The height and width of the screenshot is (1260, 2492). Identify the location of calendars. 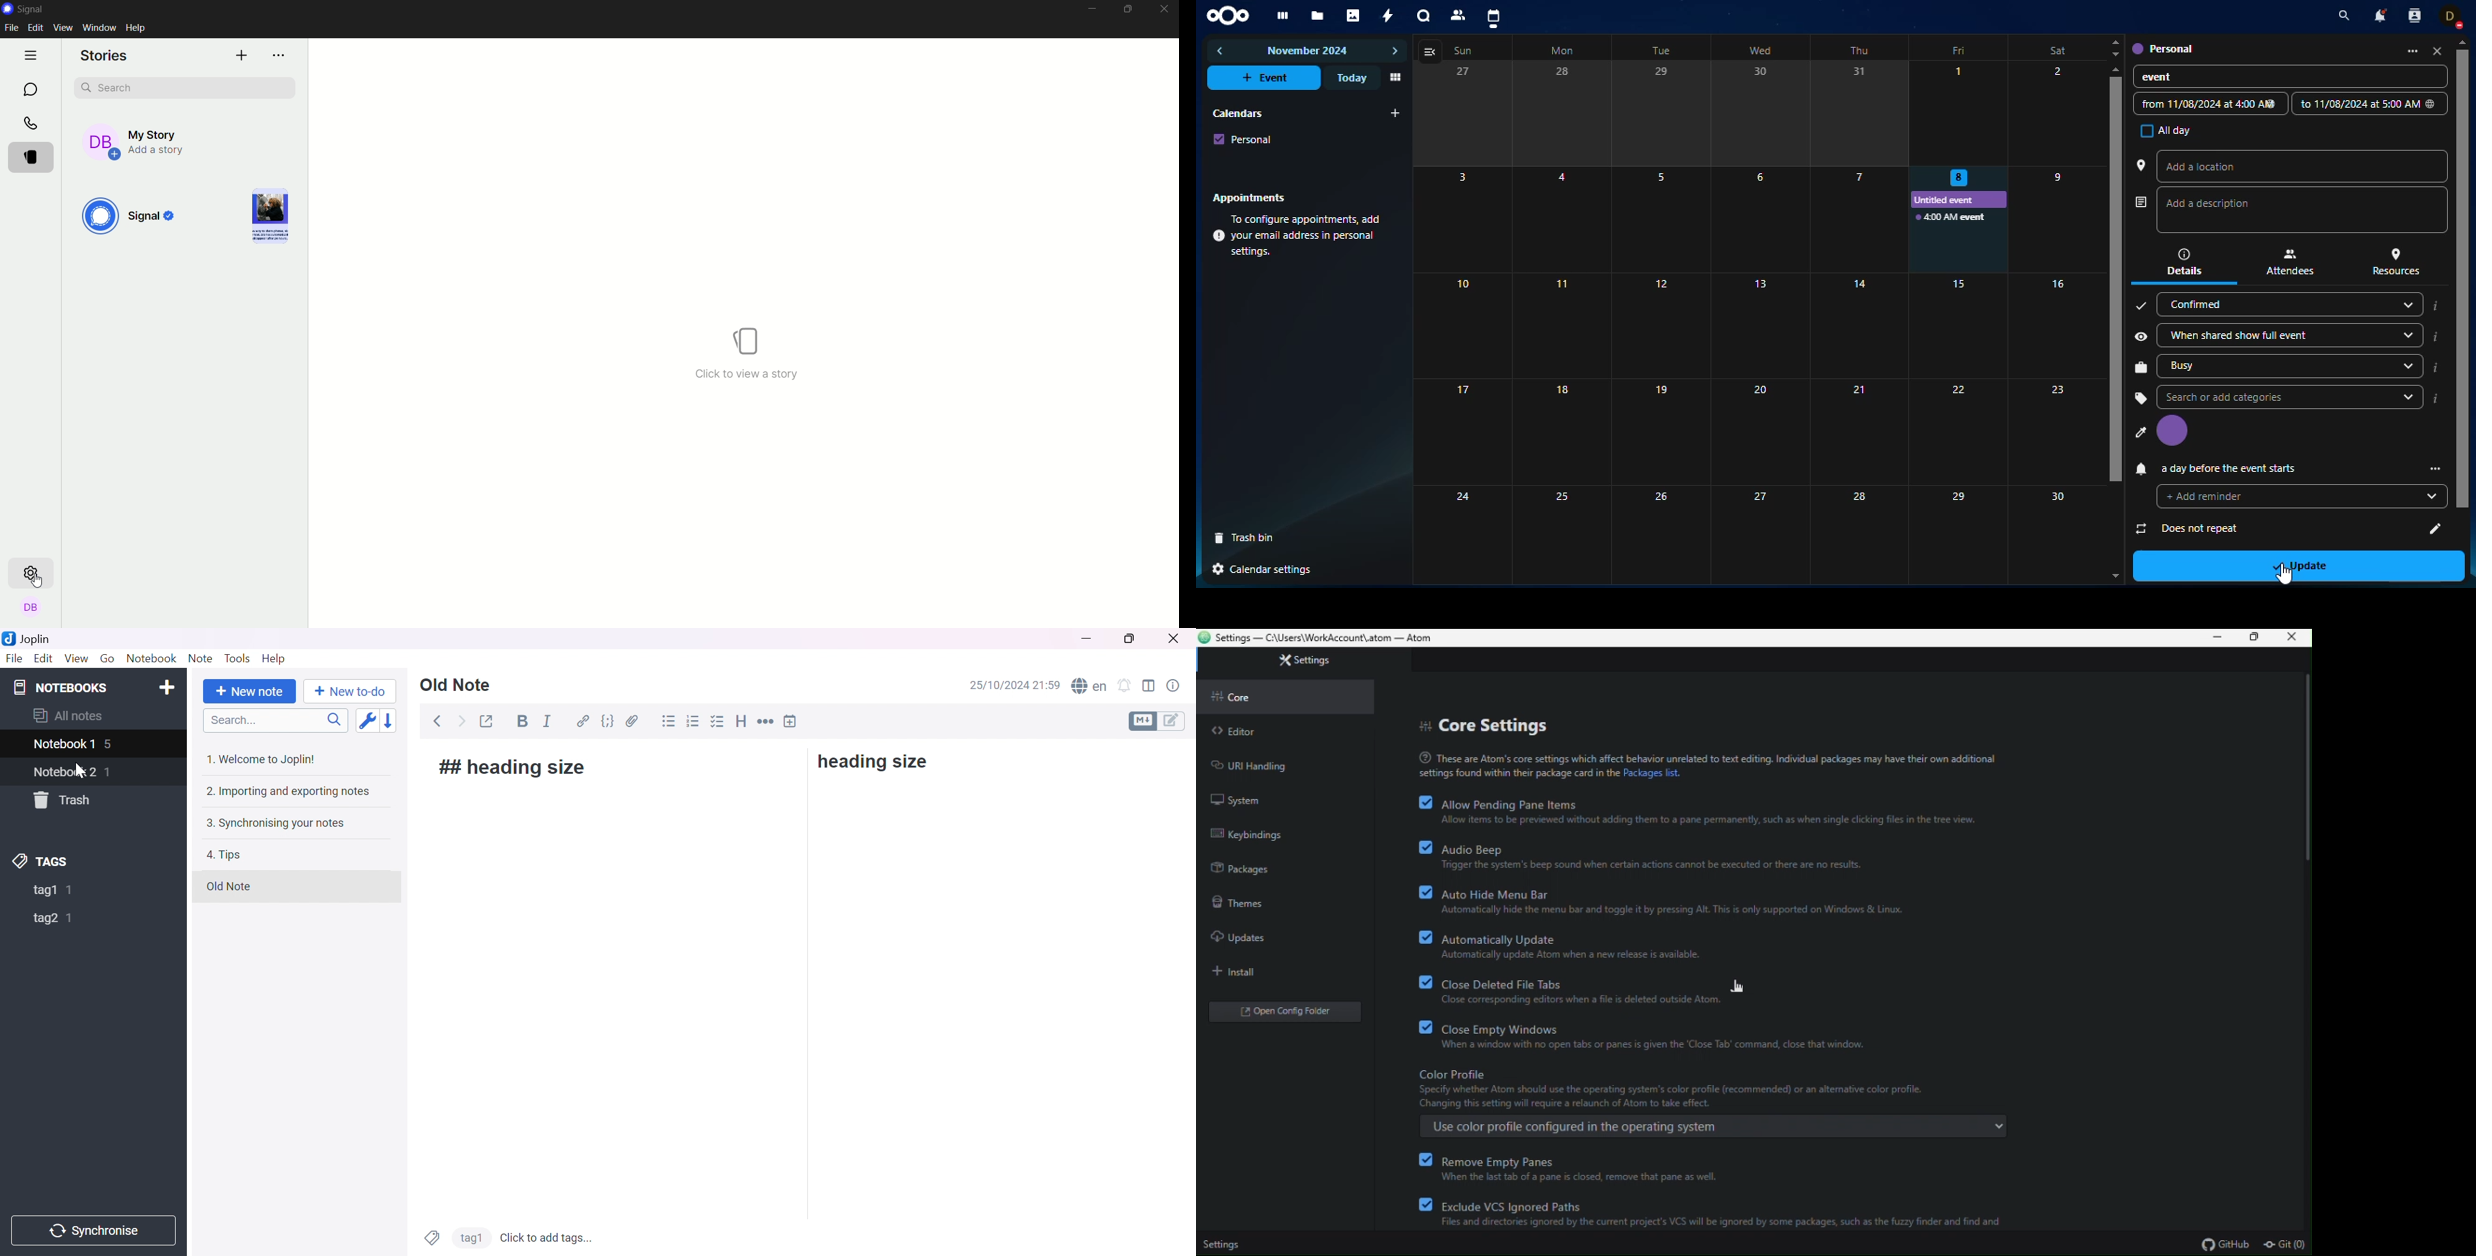
(1236, 112).